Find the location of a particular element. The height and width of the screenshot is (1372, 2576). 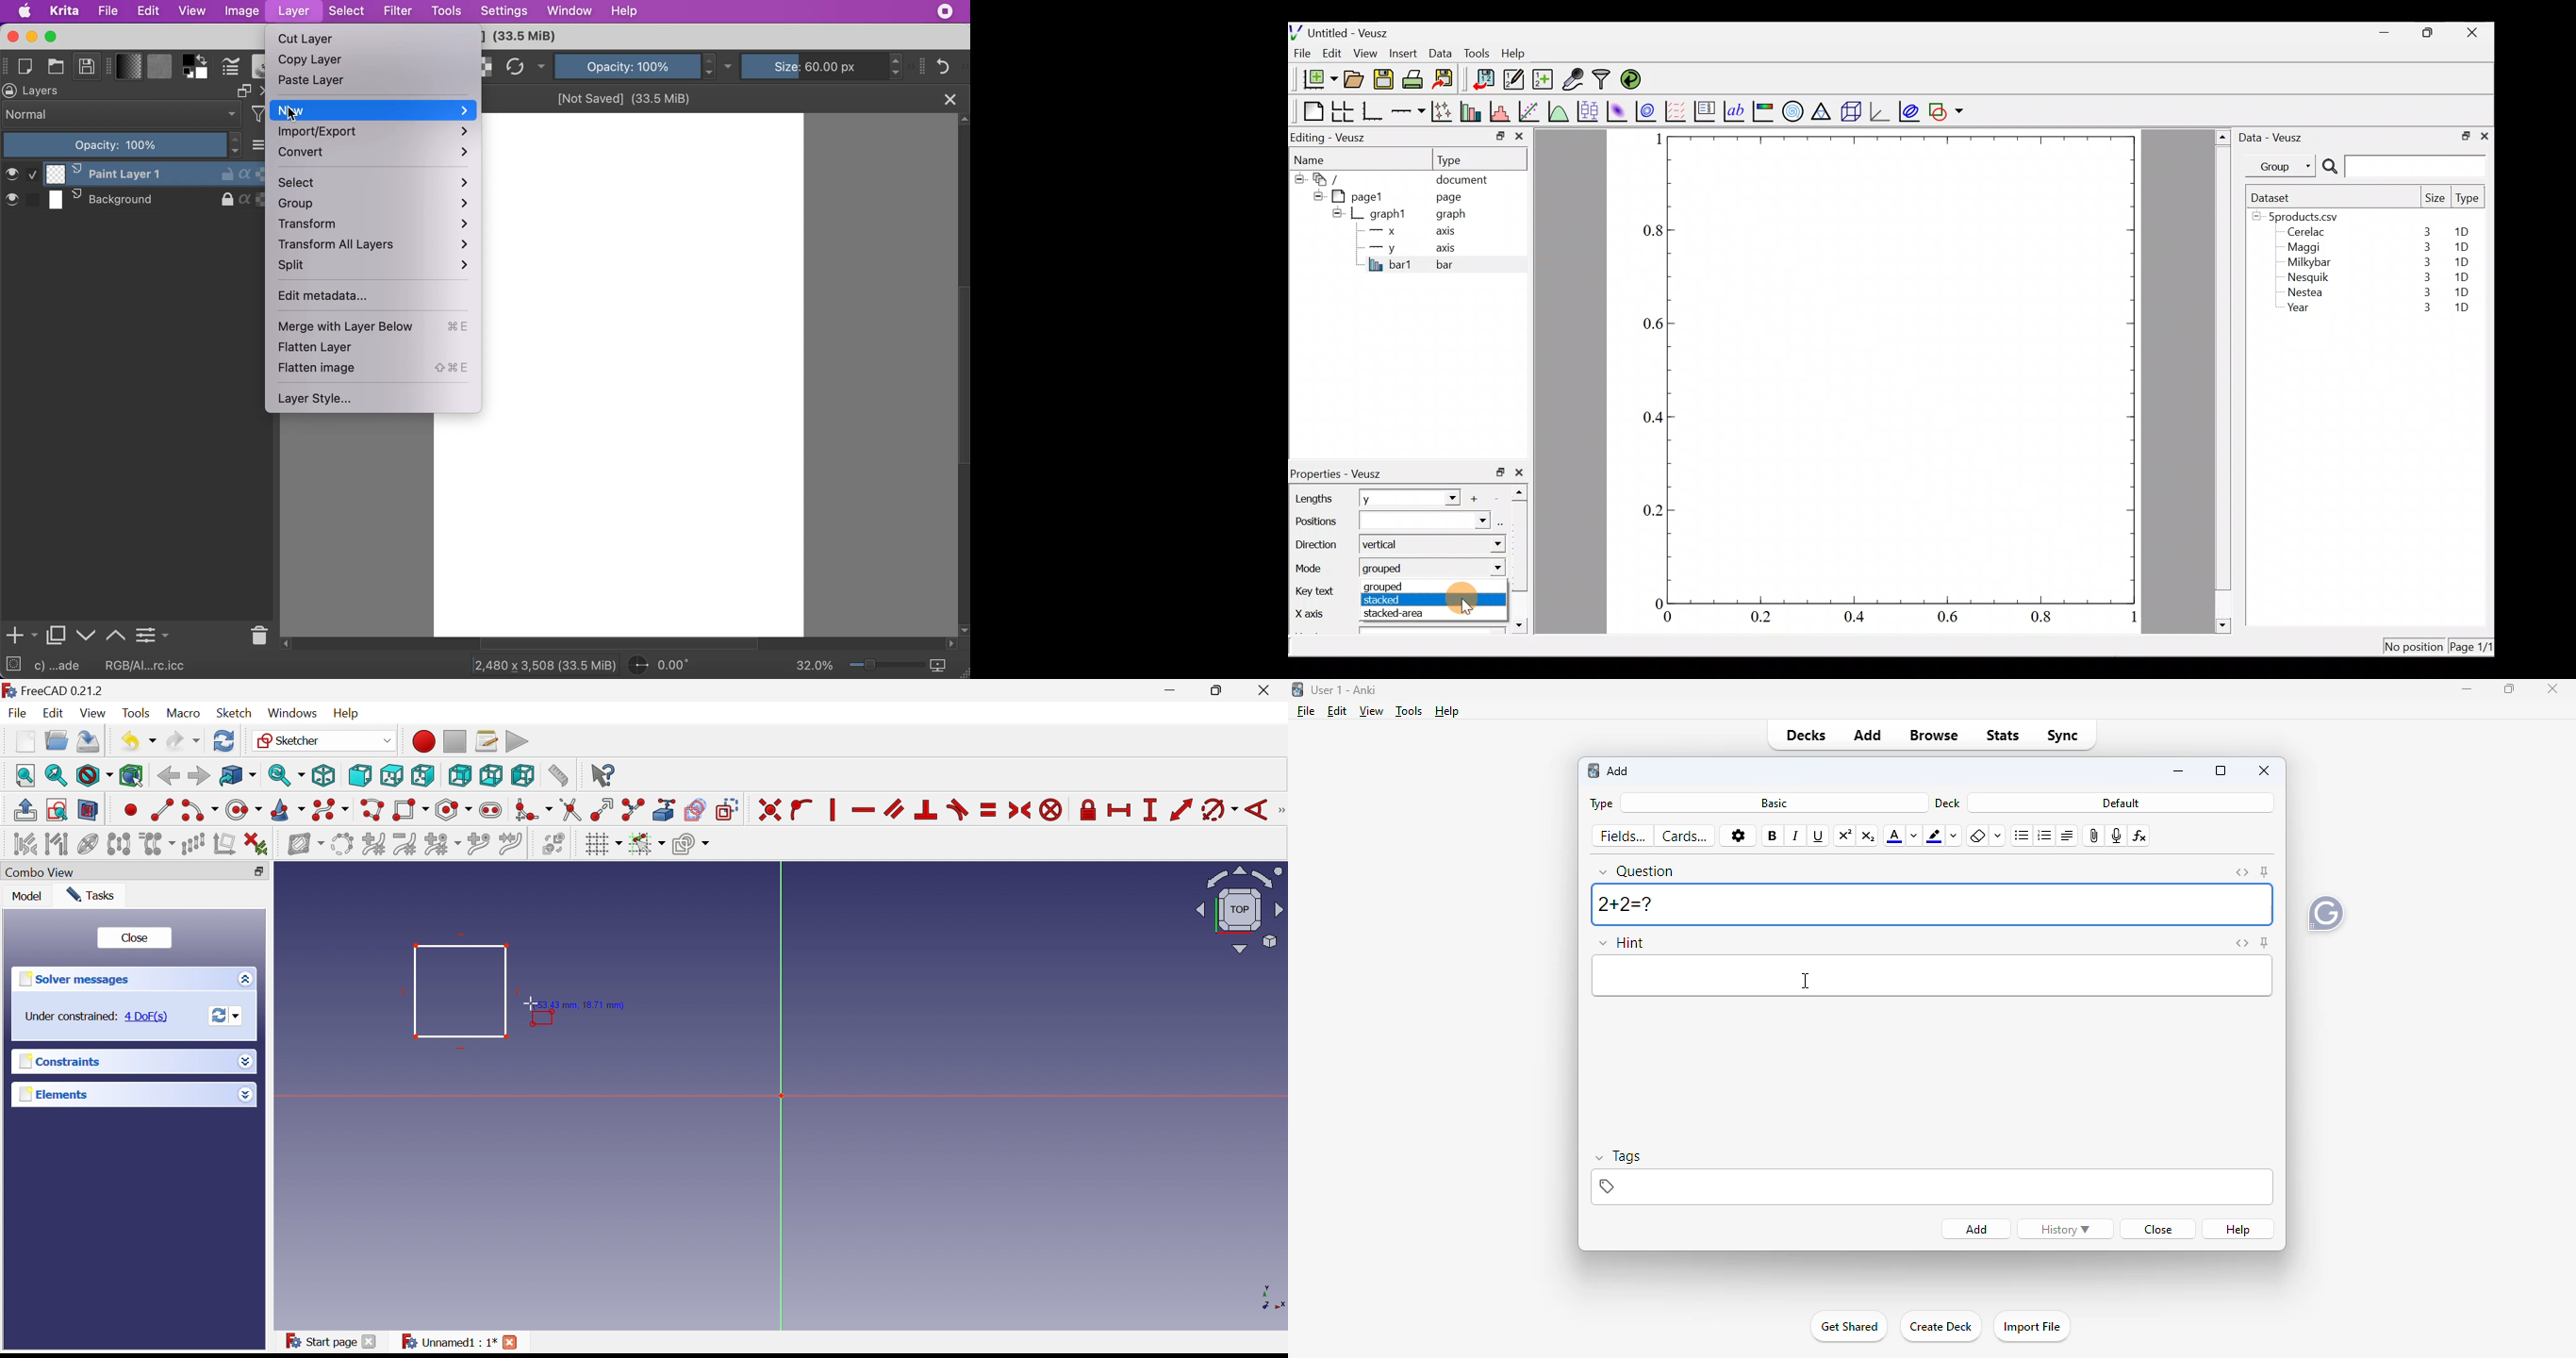

cards is located at coordinates (1686, 836).